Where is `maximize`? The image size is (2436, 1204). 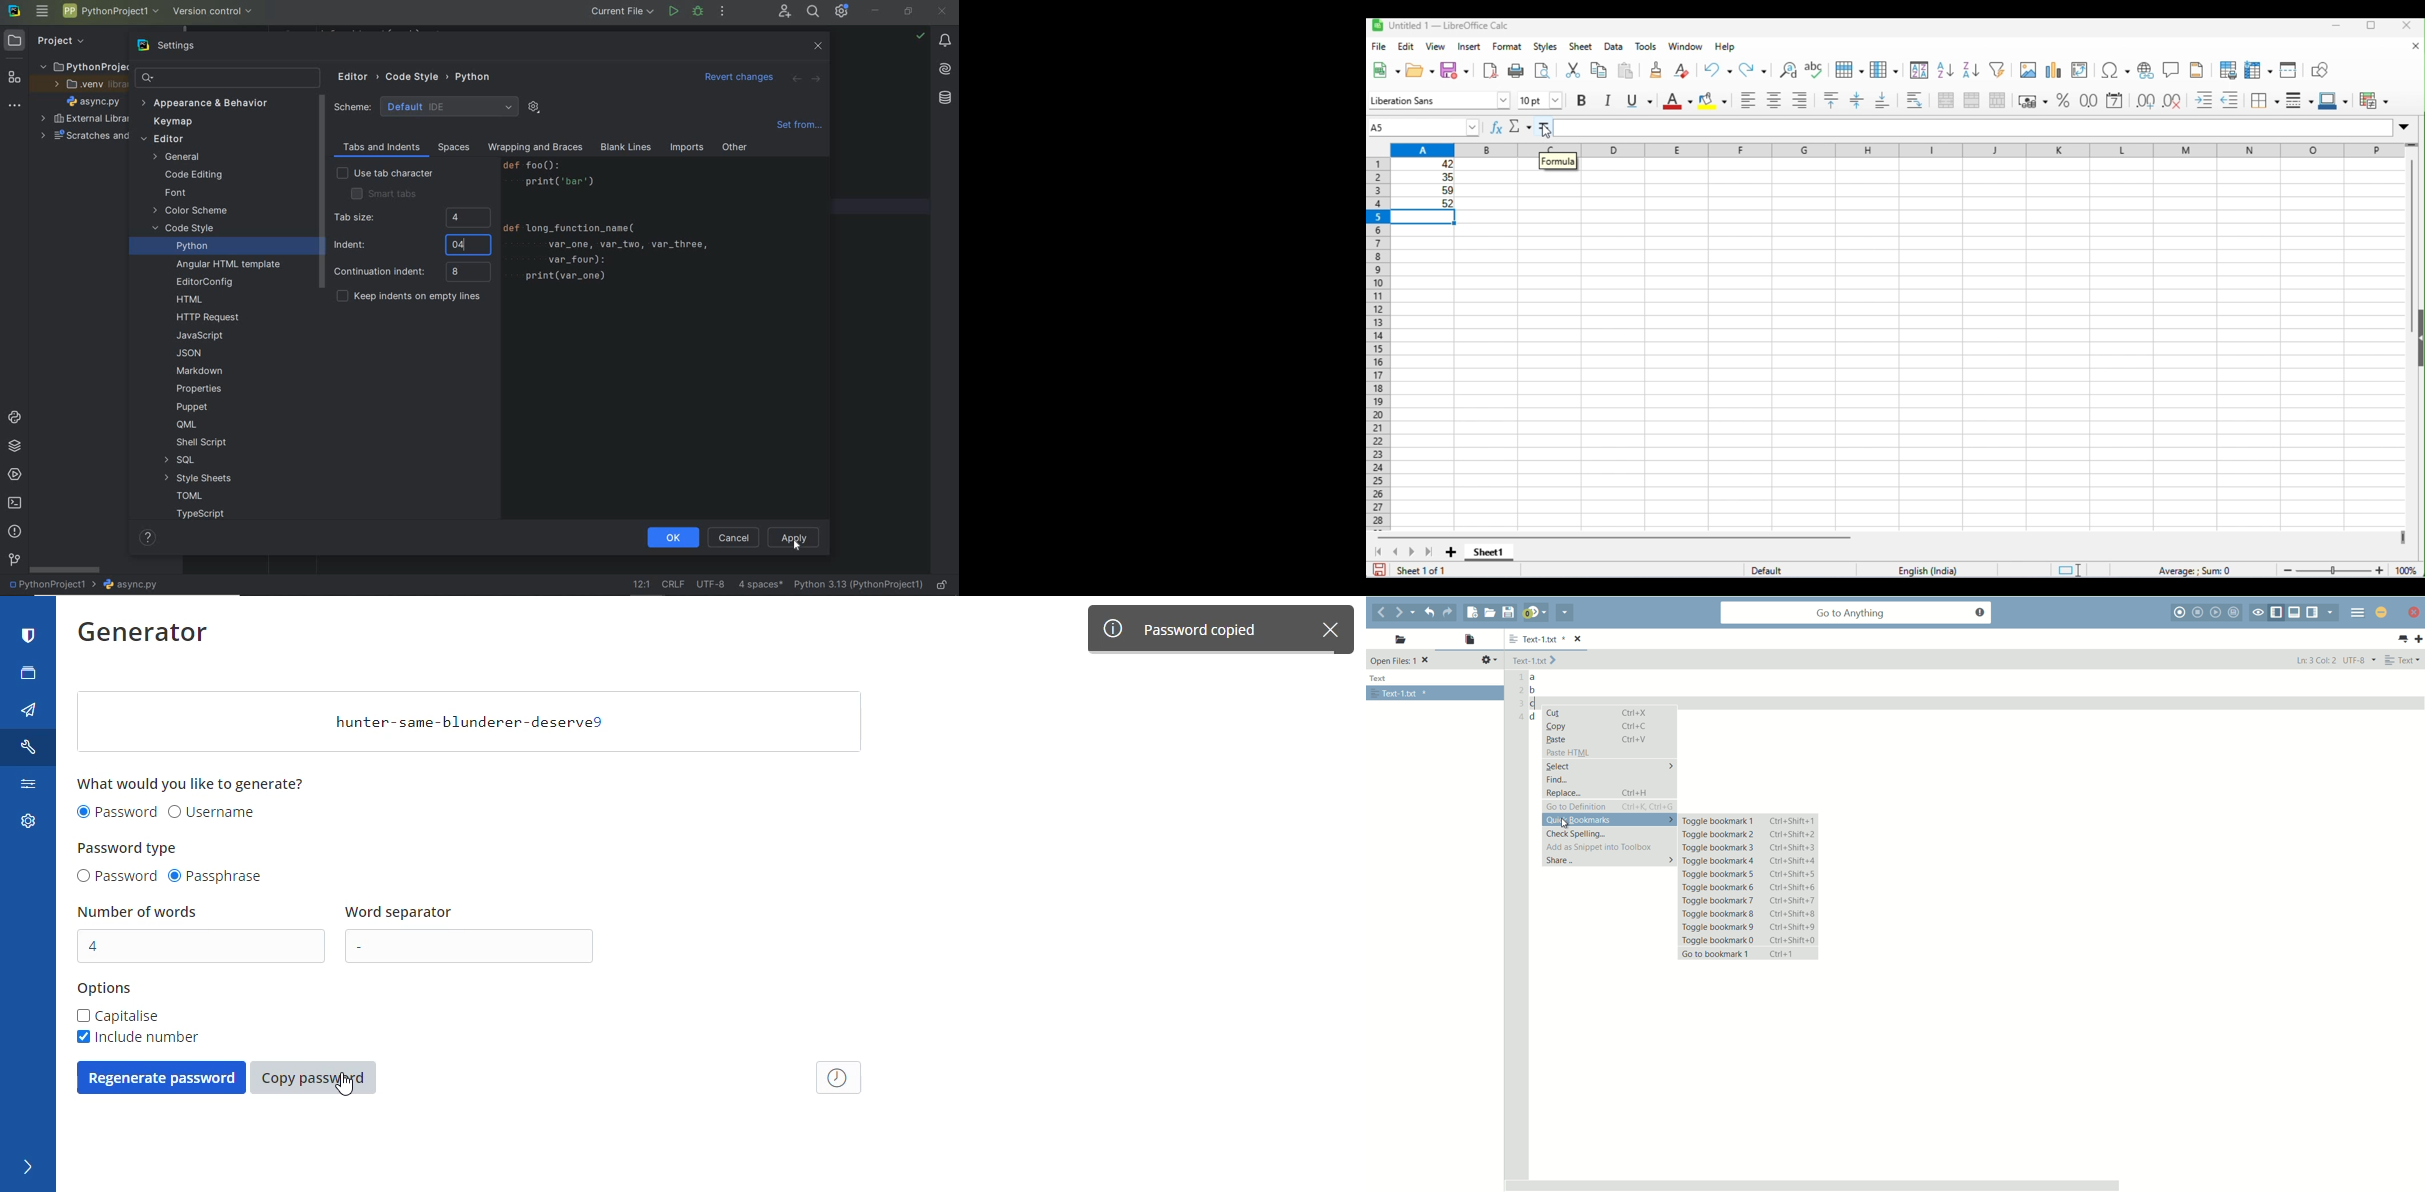
maximize is located at coordinates (2371, 26).